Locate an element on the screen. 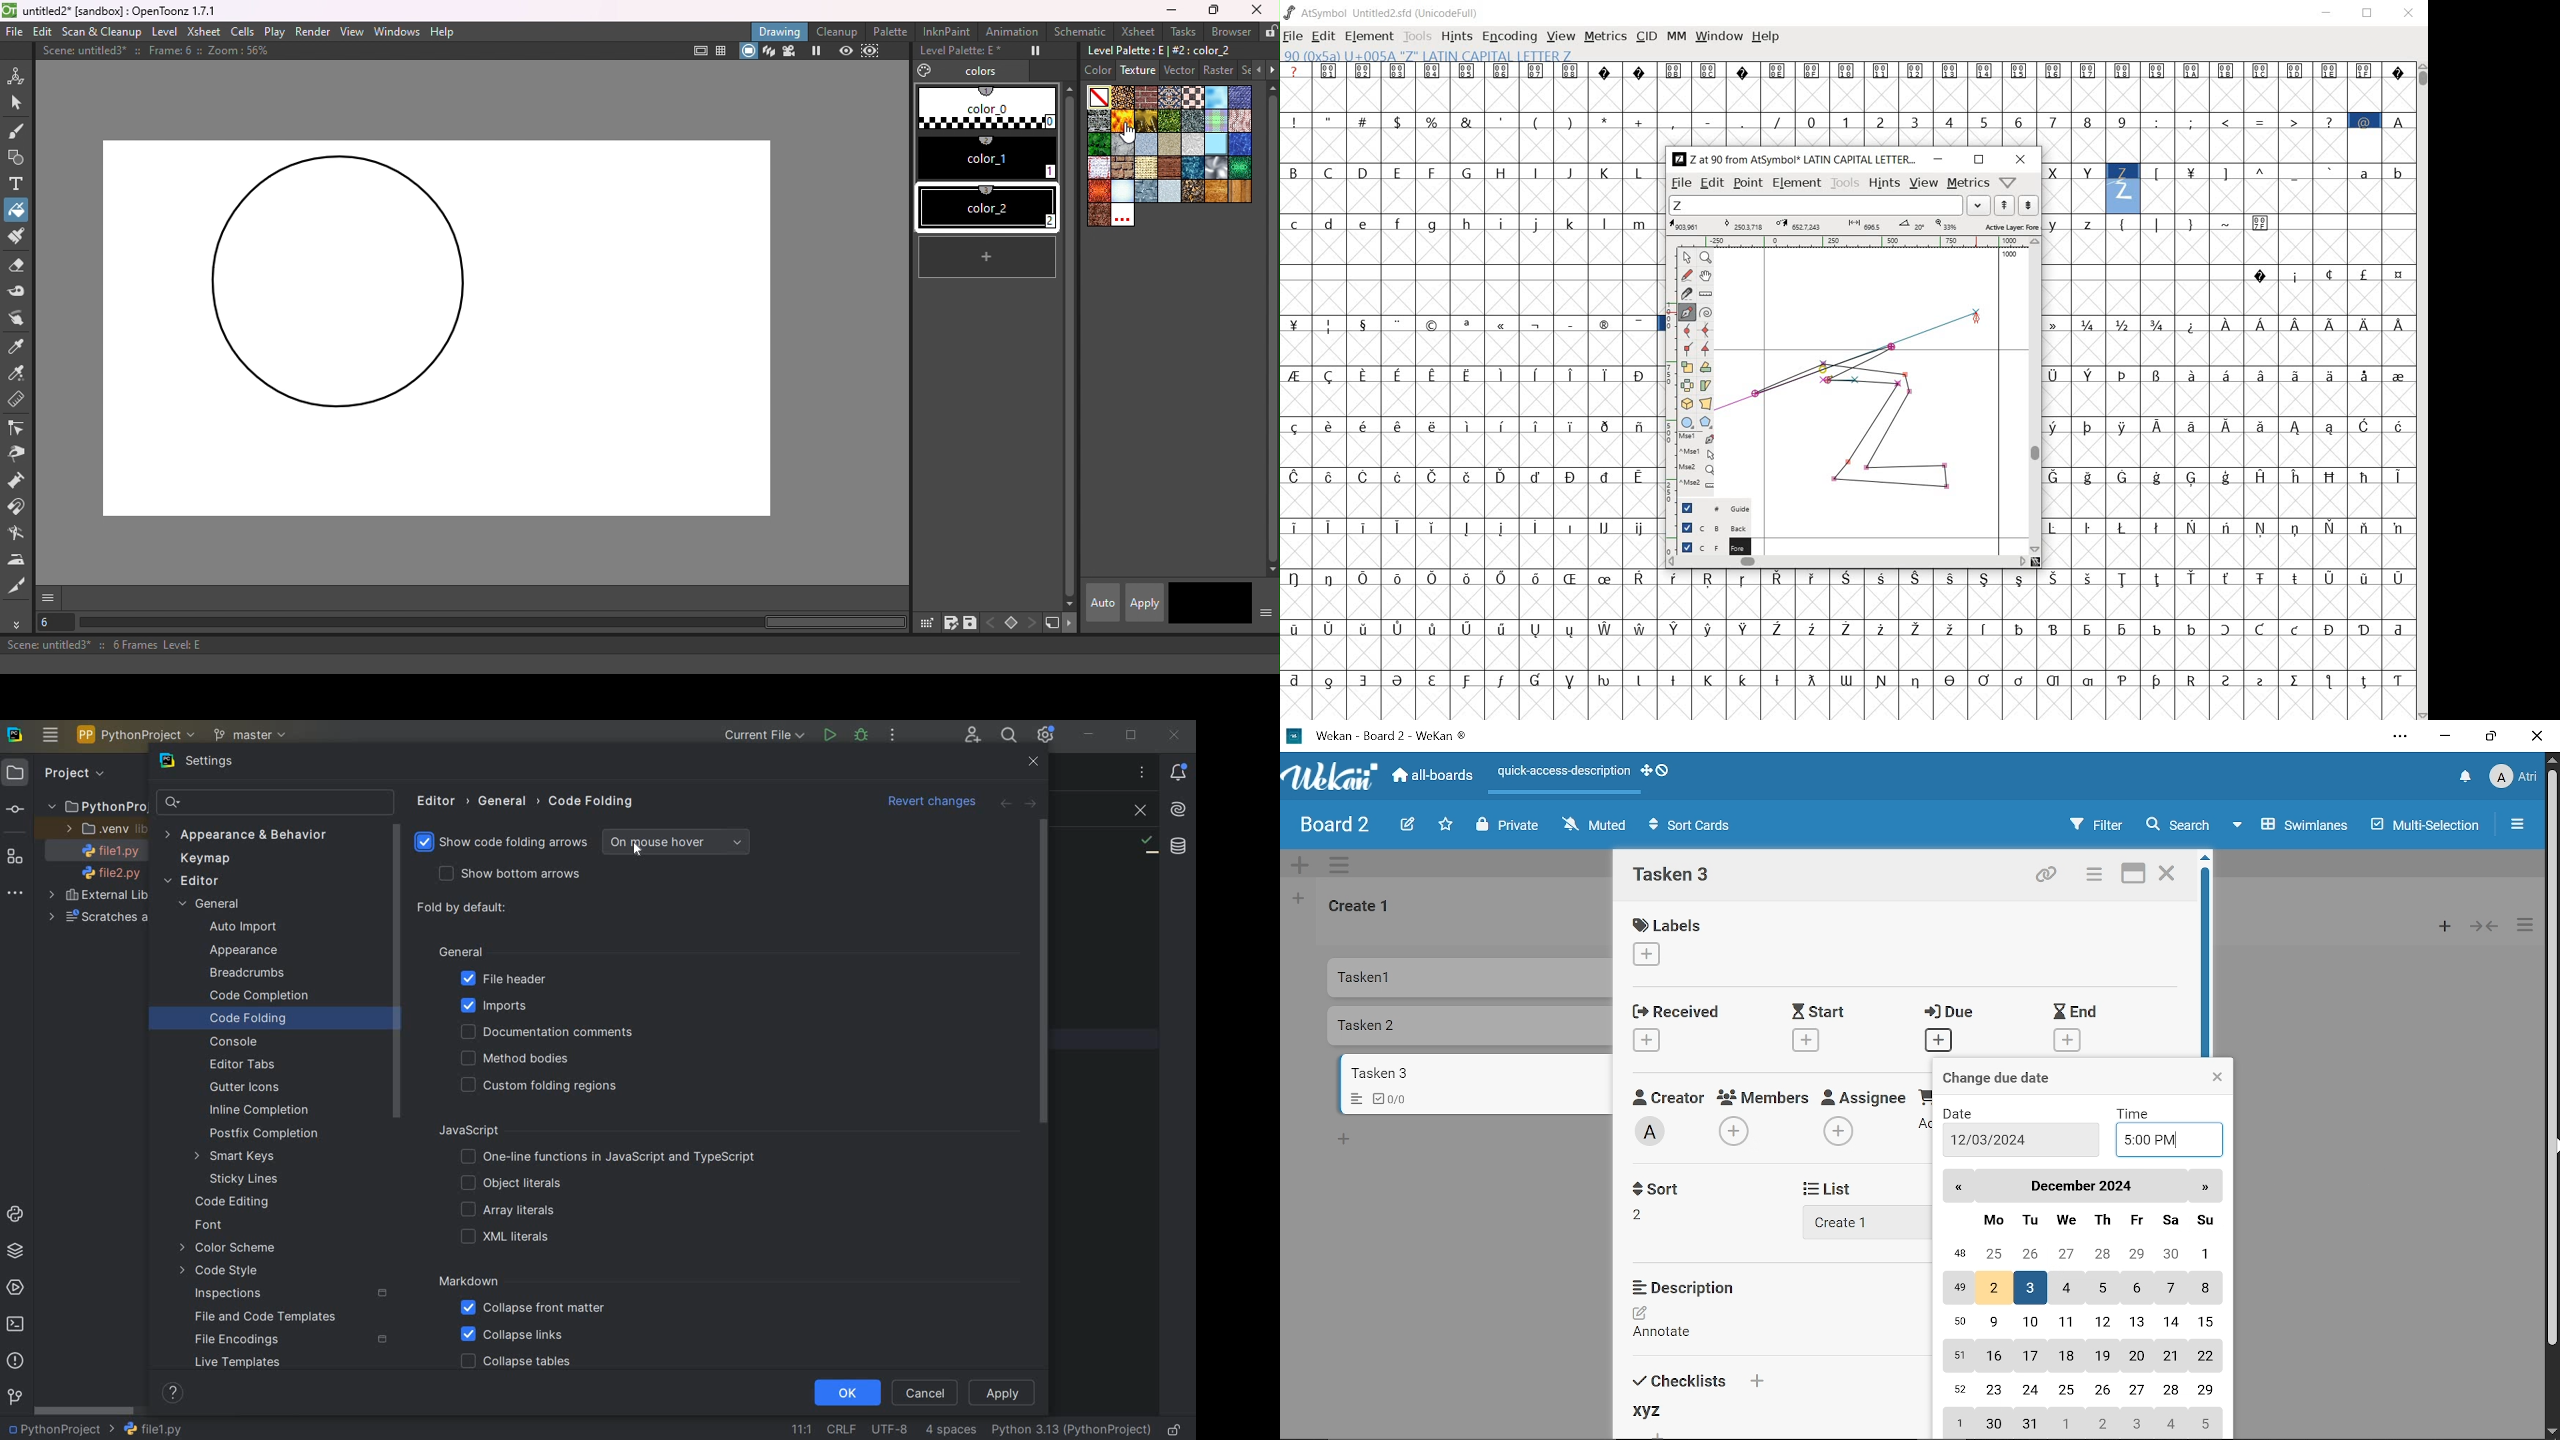  window is located at coordinates (1719, 37).